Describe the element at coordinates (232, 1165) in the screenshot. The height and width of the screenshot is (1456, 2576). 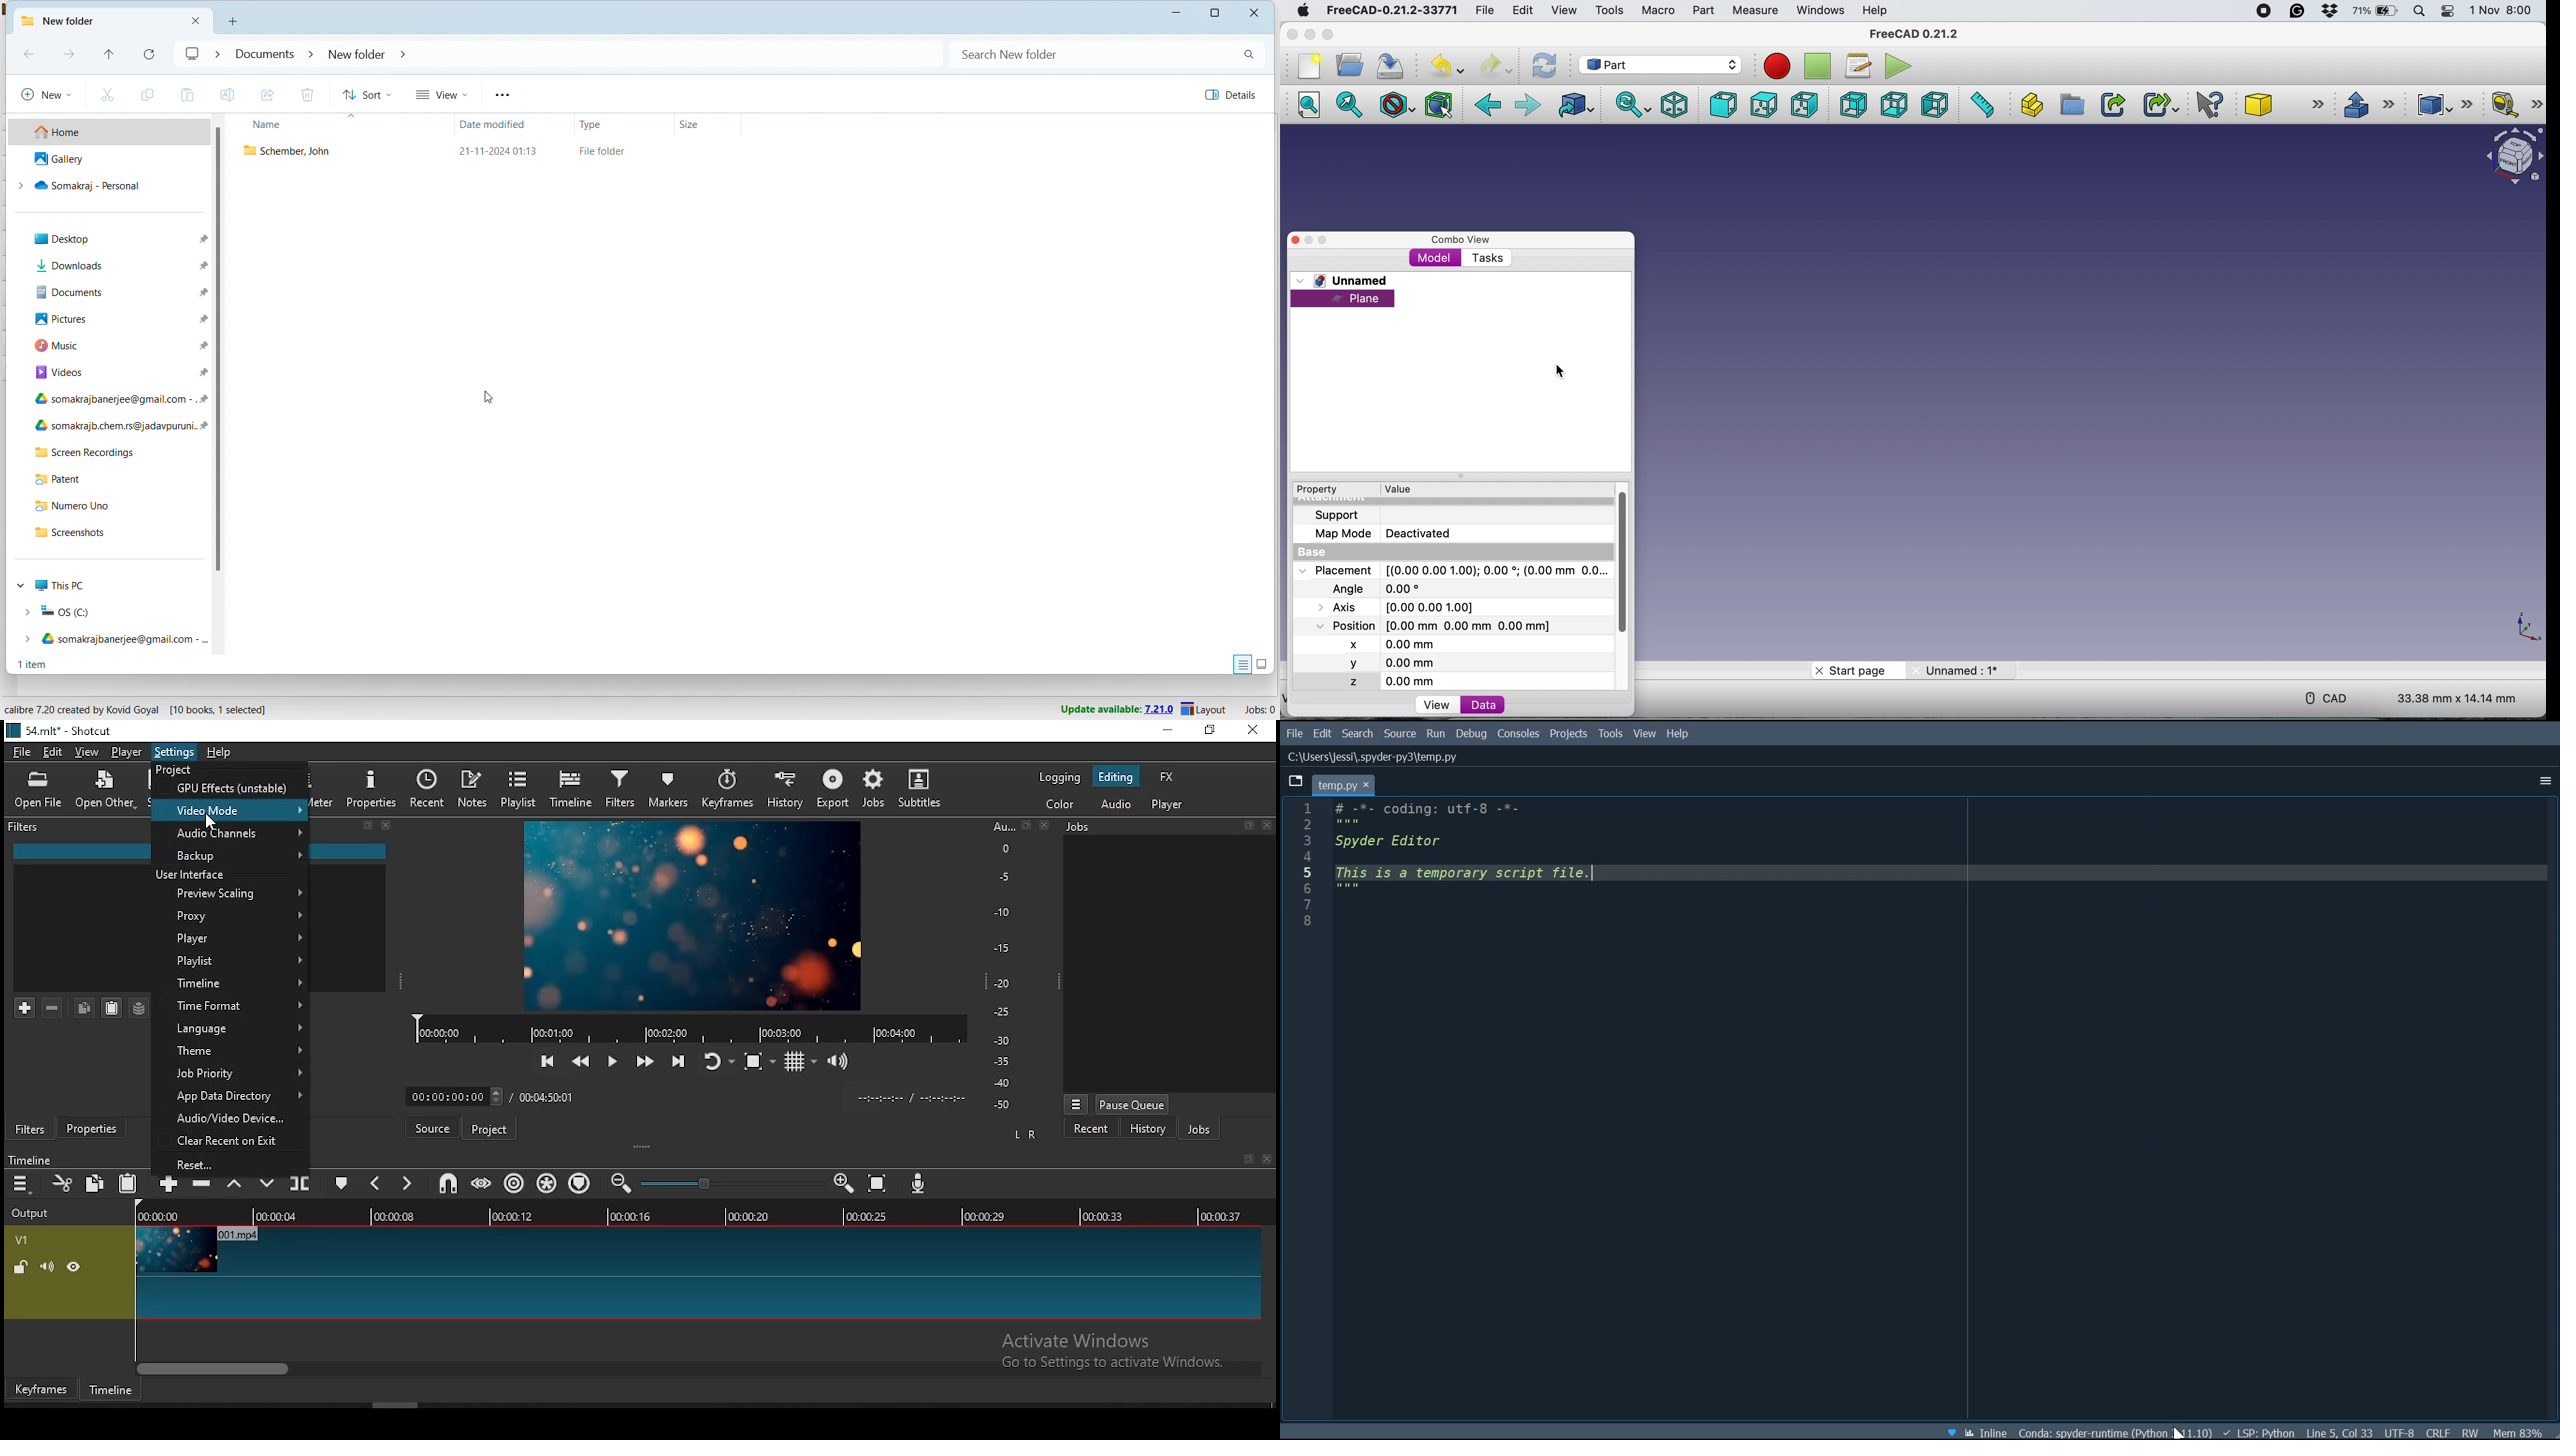
I see `reset` at that location.